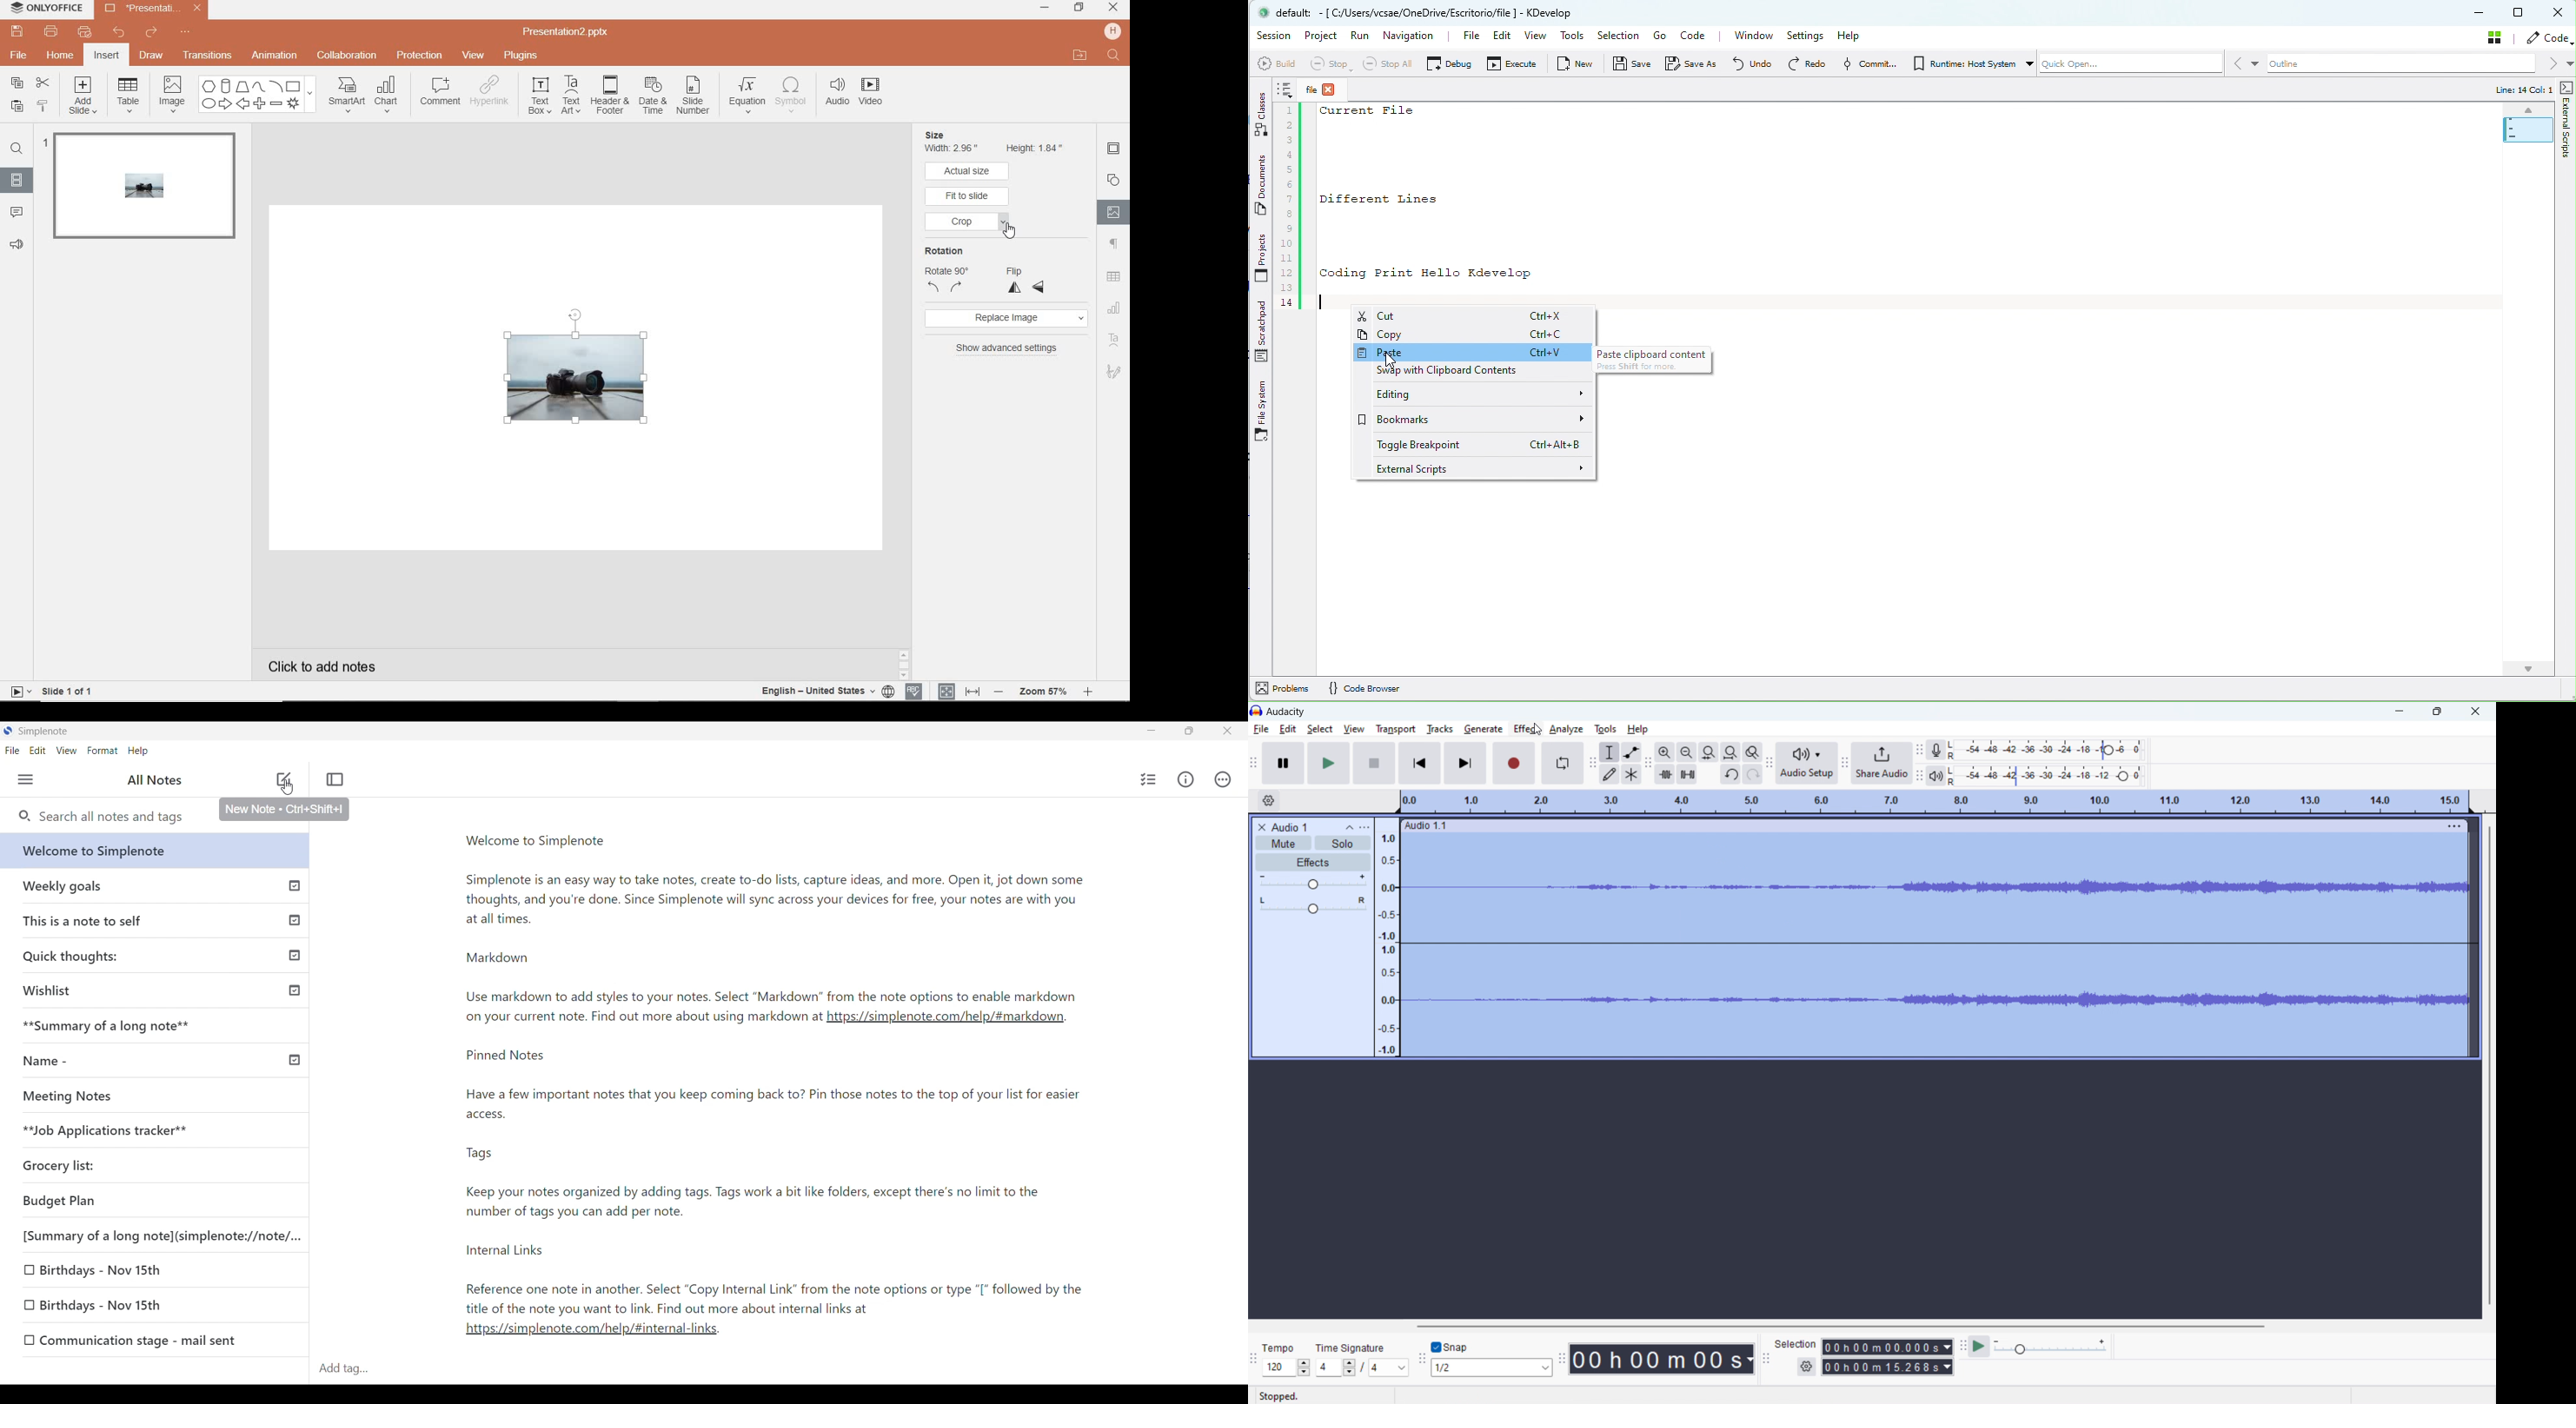 Image resolution: width=2576 pixels, height=1428 pixels. What do you see at coordinates (1261, 827) in the screenshot?
I see `delete audio` at bounding box center [1261, 827].